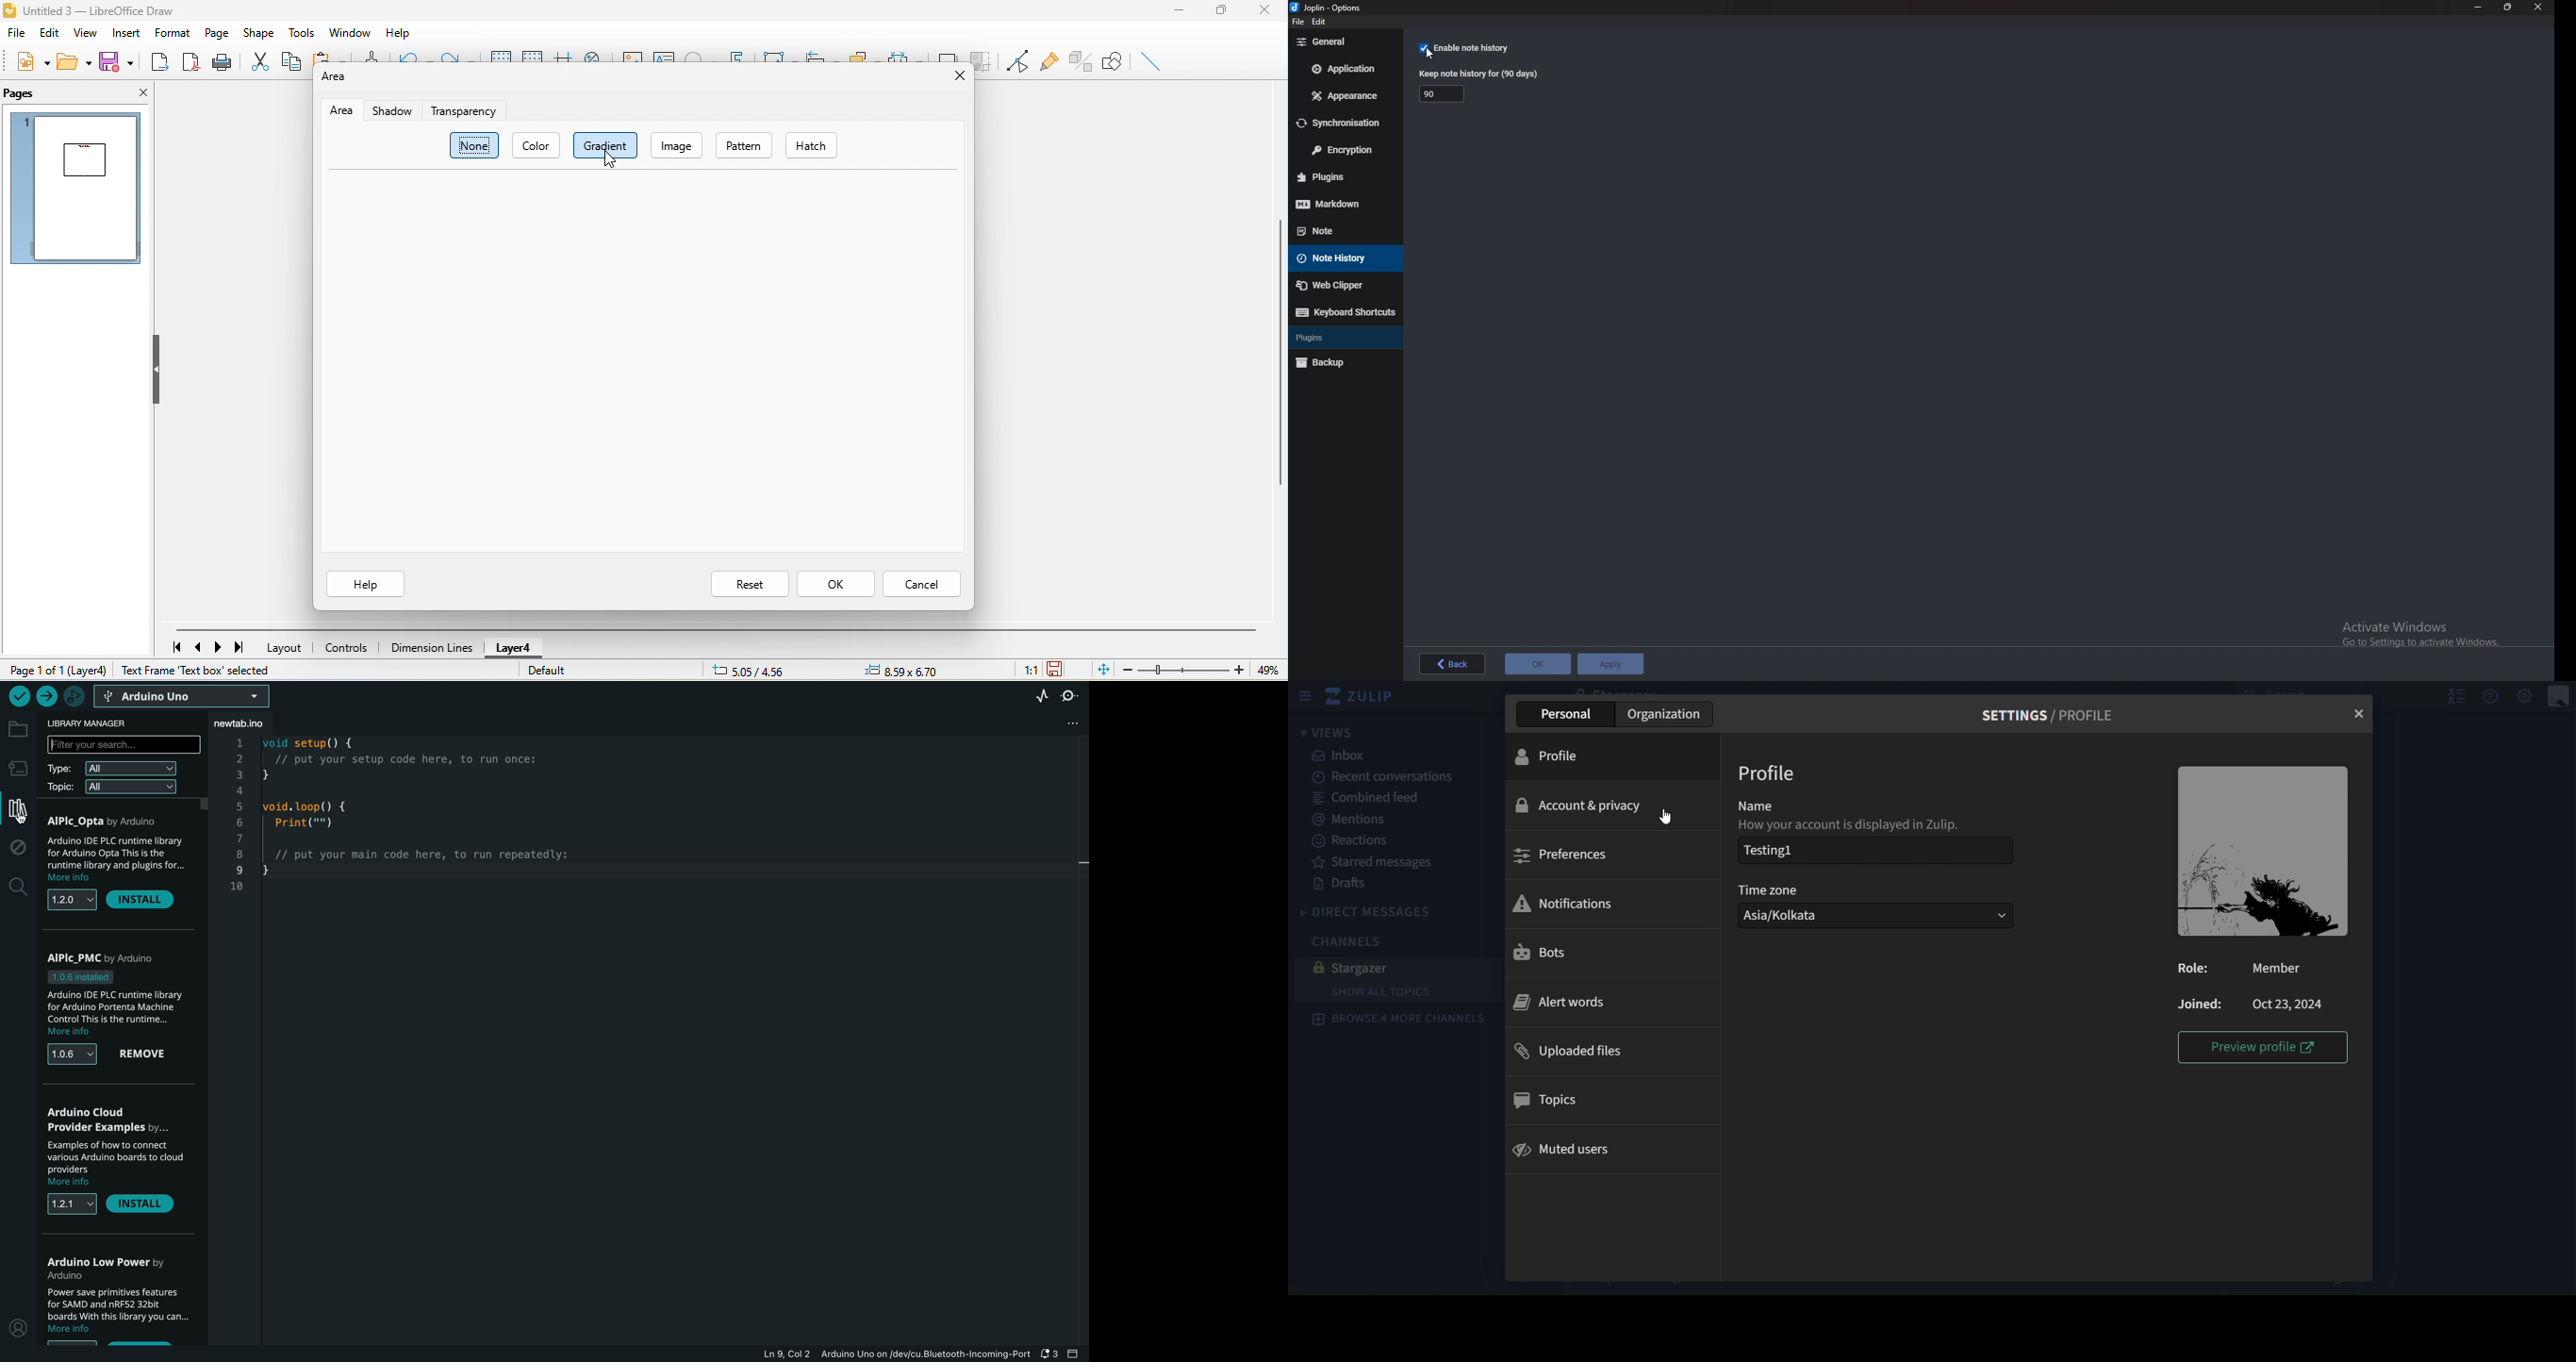 The width and height of the screenshot is (2576, 1372). I want to click on reactions, so click(1351, 842).